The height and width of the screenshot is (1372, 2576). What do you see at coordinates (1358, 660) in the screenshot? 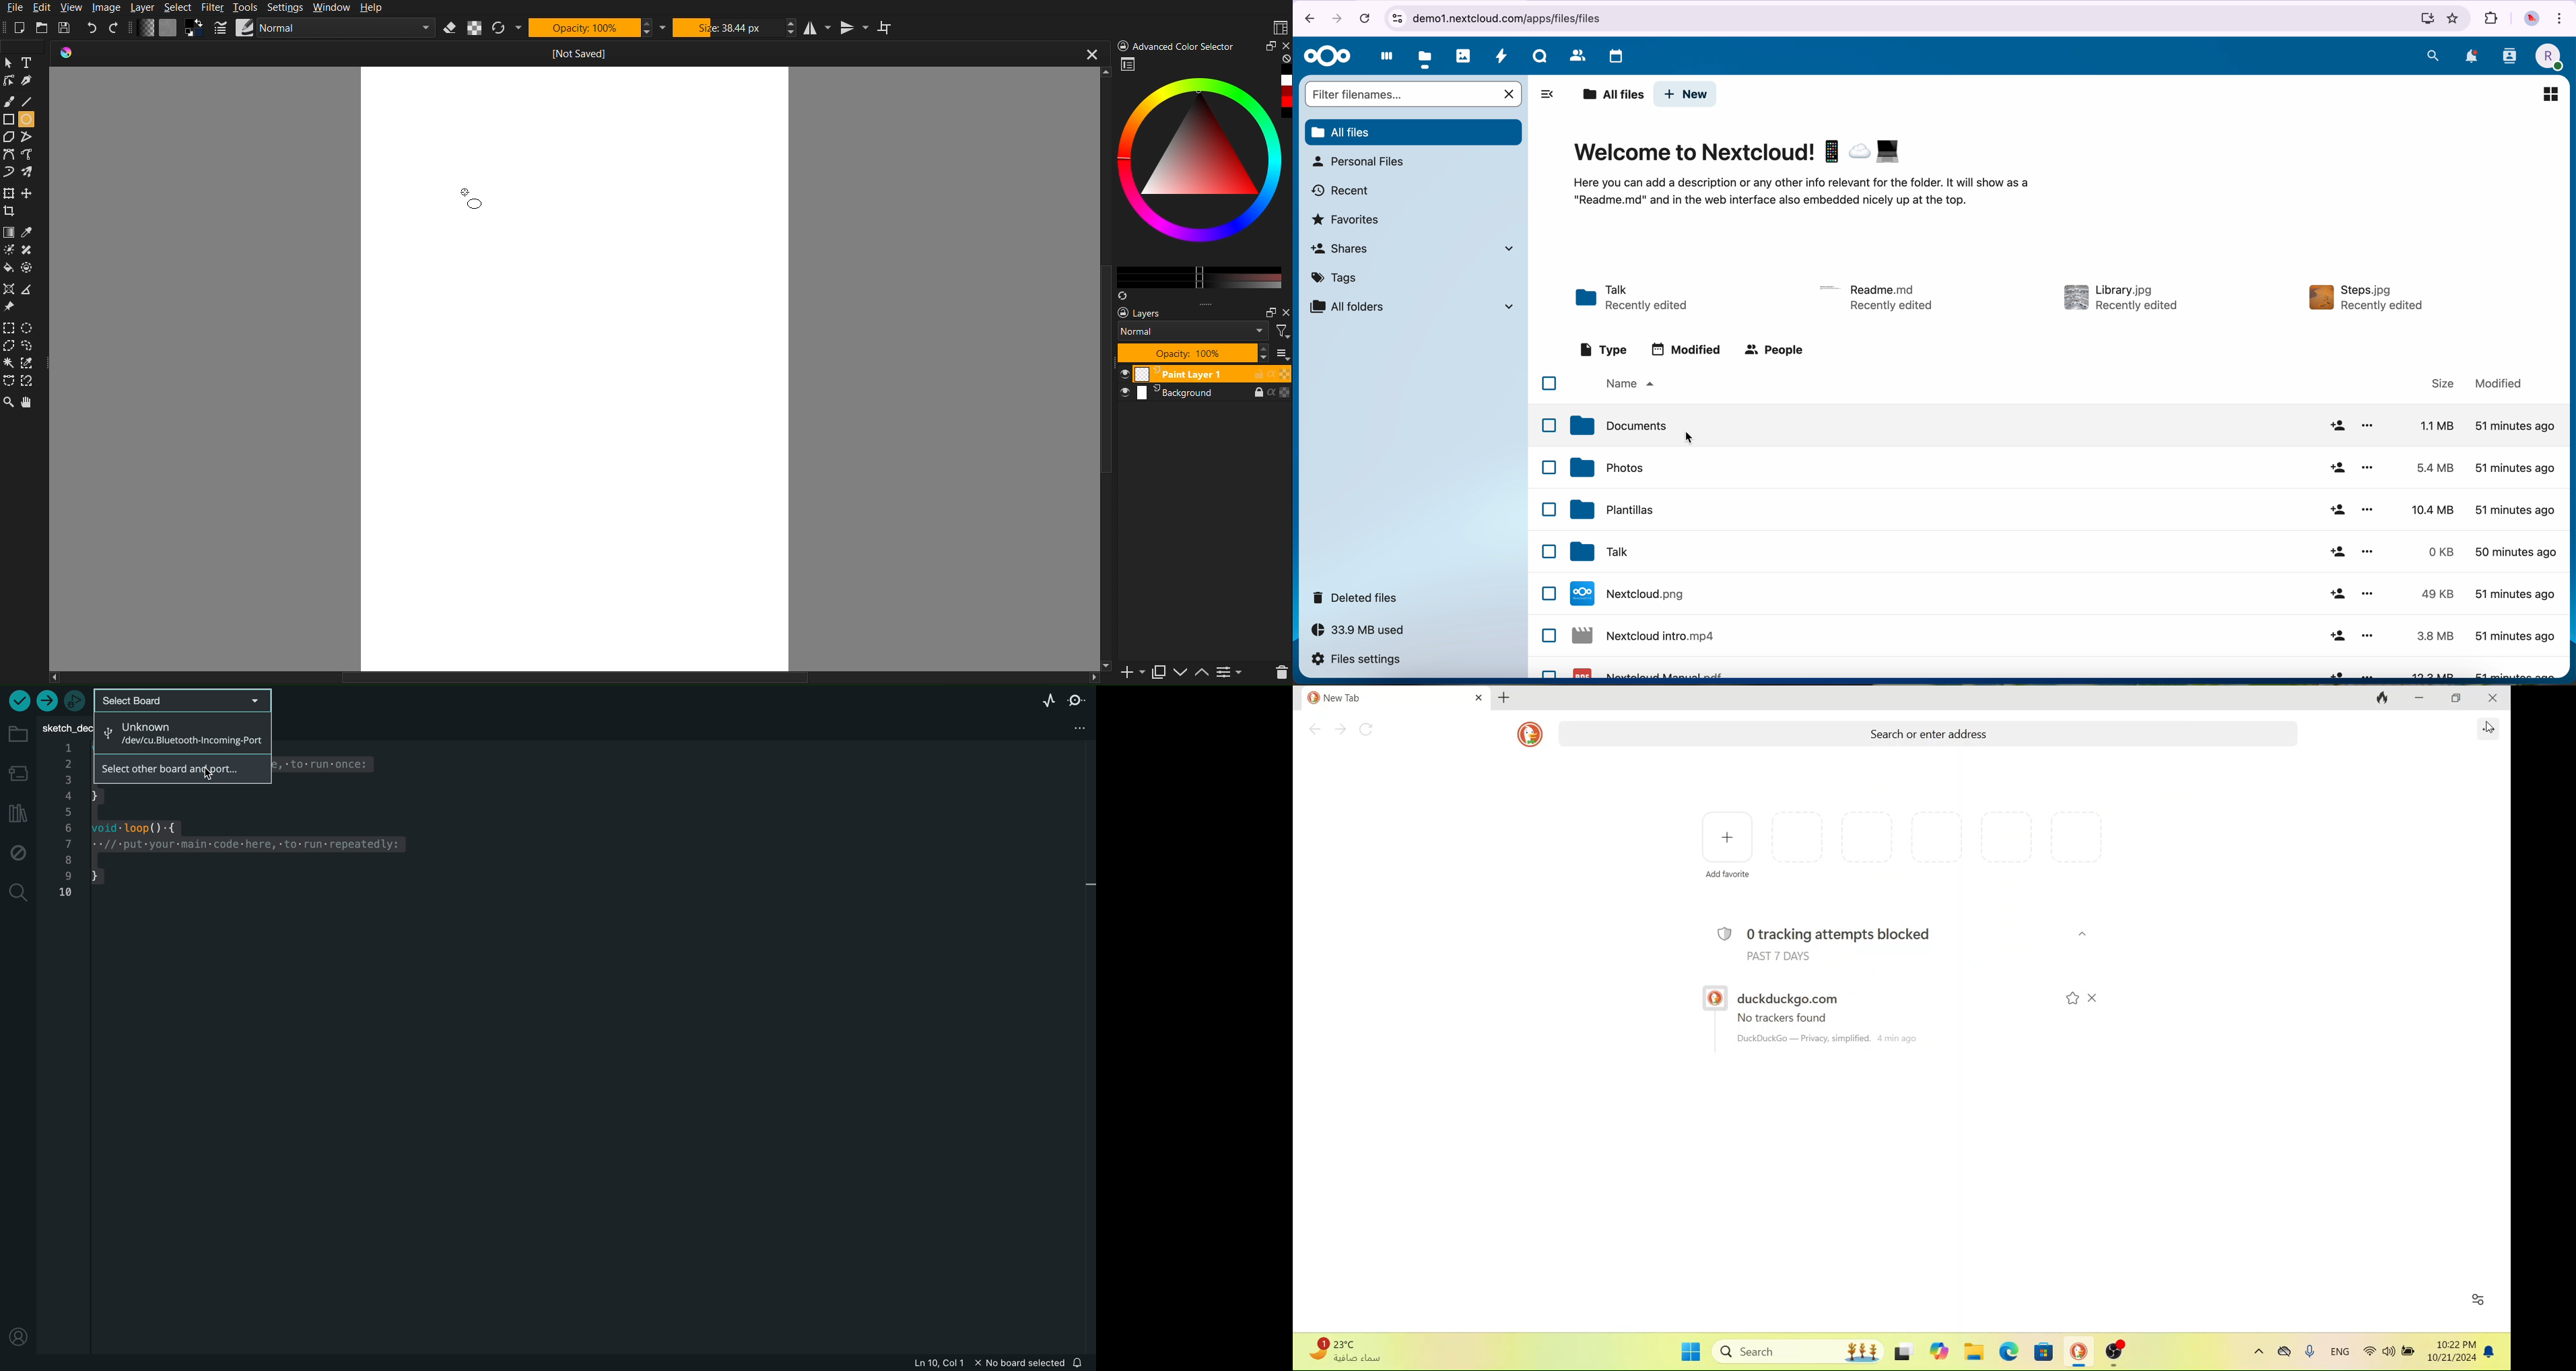
I see `files settings` at bounding box center [1358, 660].